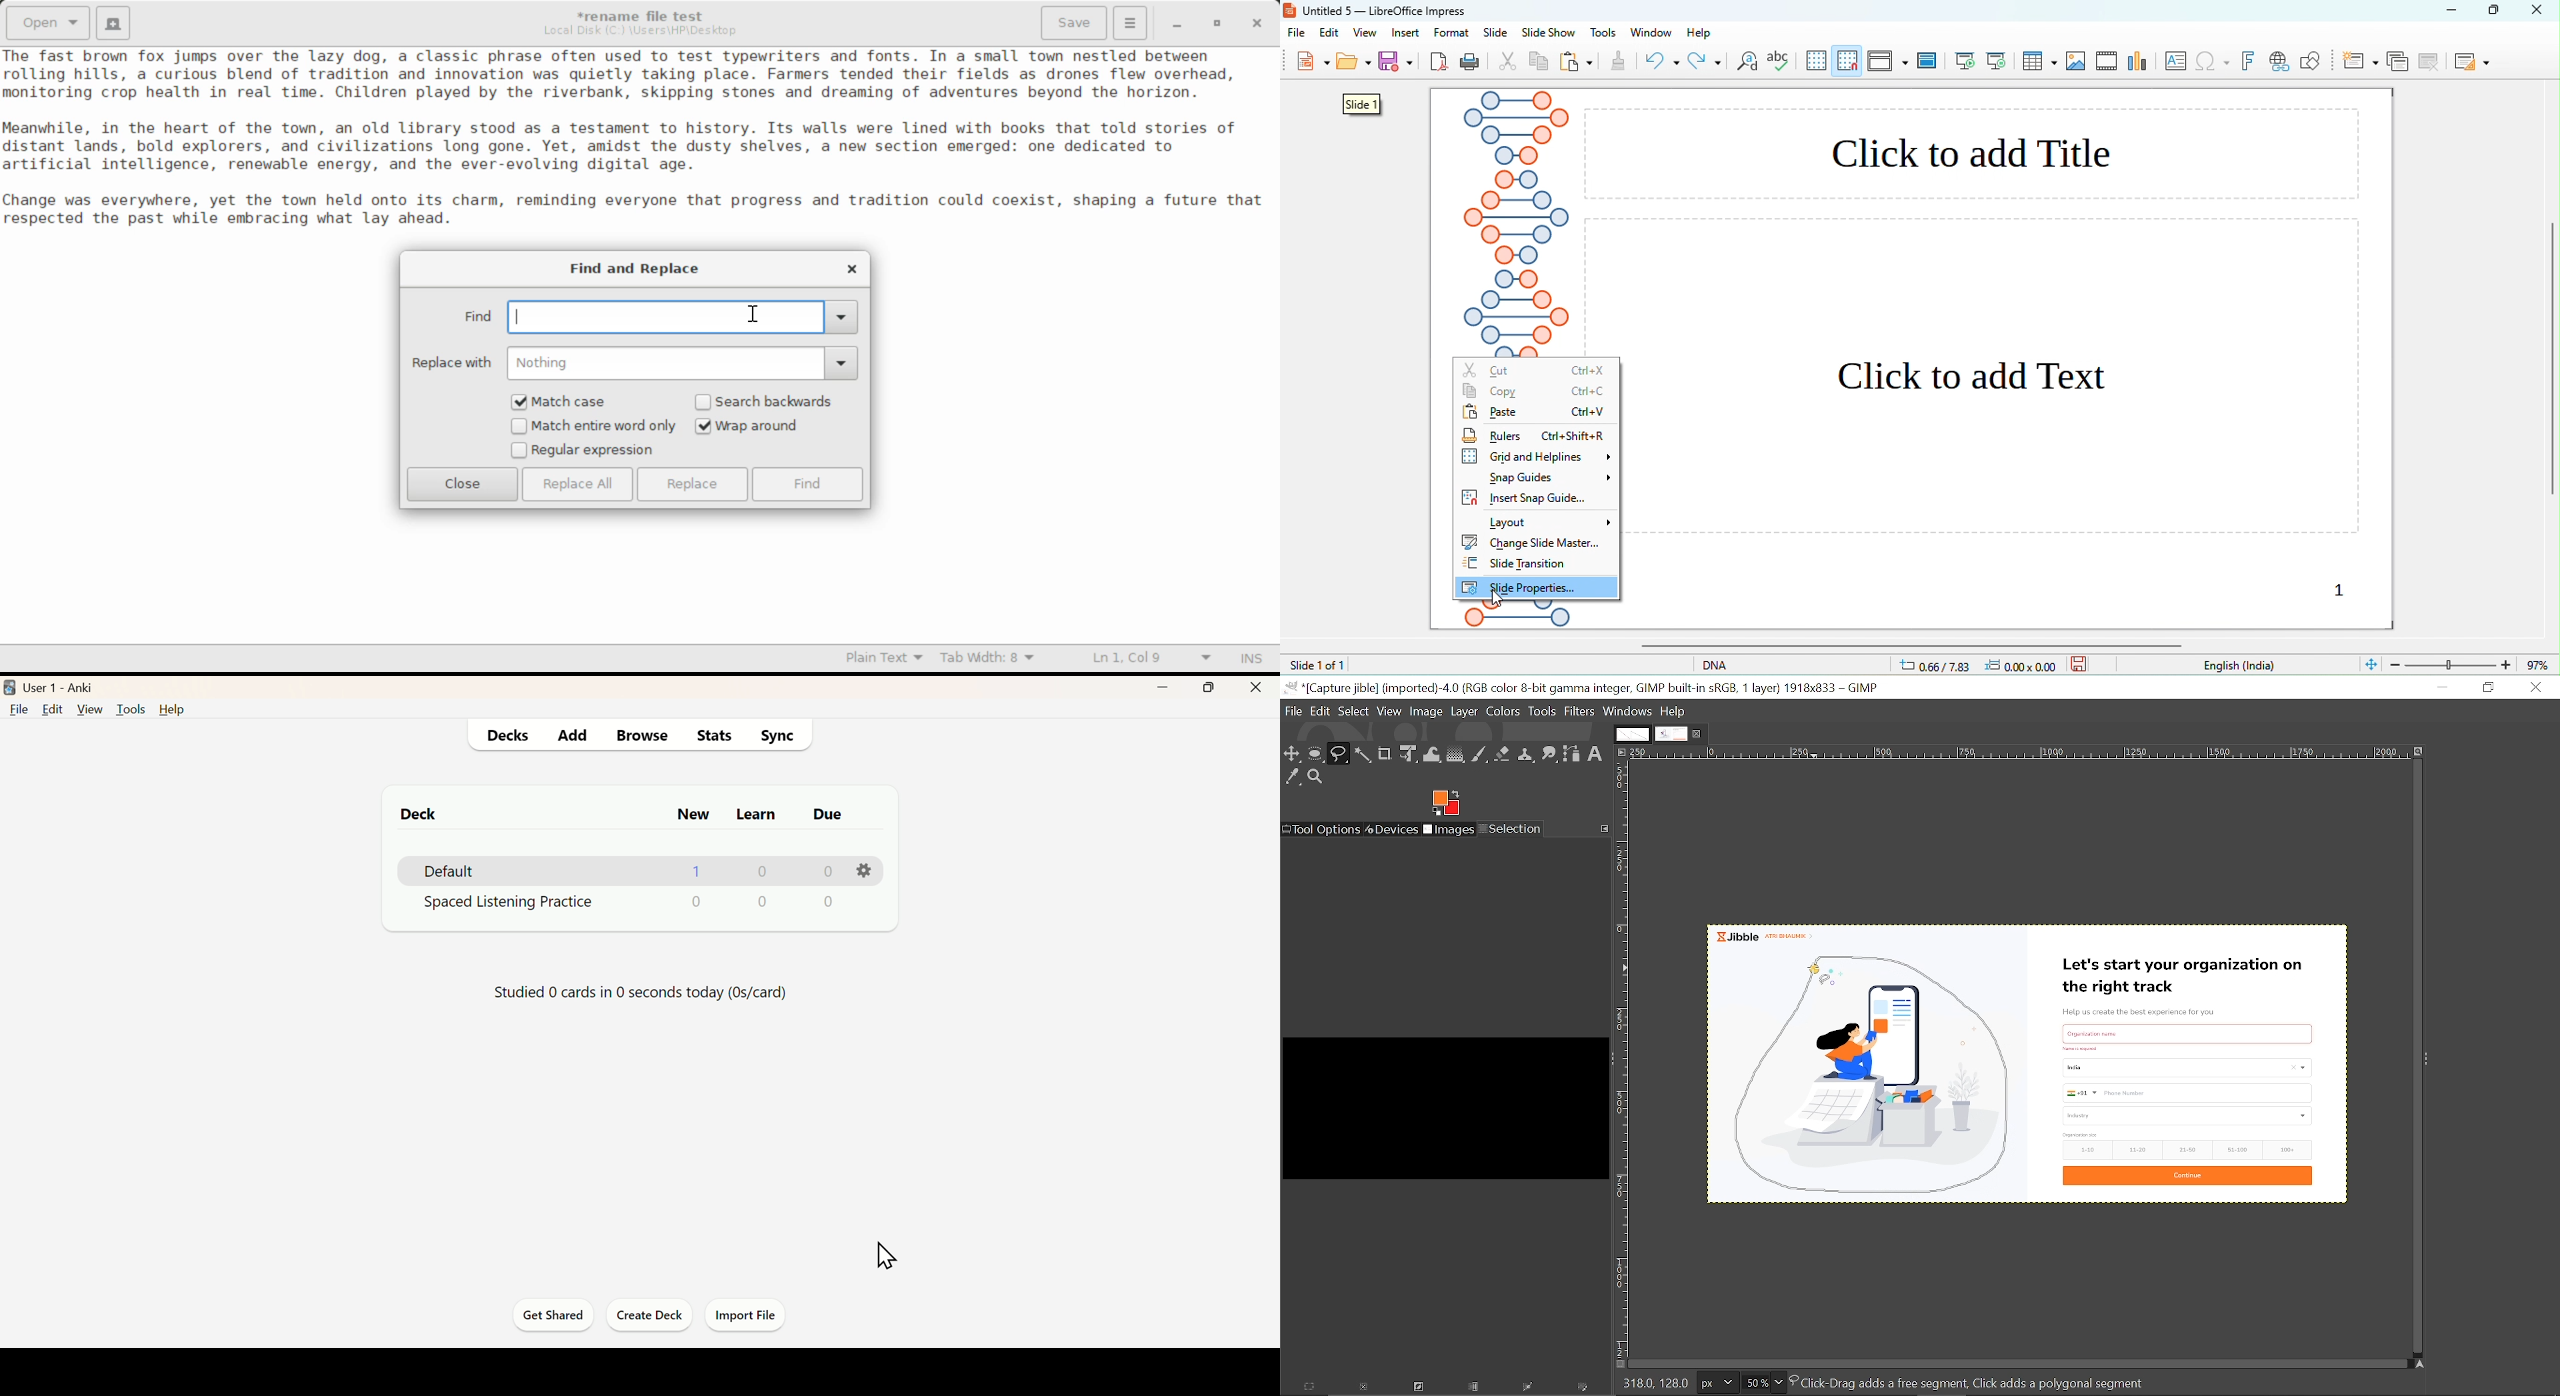 This screenshot has height=1400, width=2576. I want to click on remove slide, so click(2432, 61).